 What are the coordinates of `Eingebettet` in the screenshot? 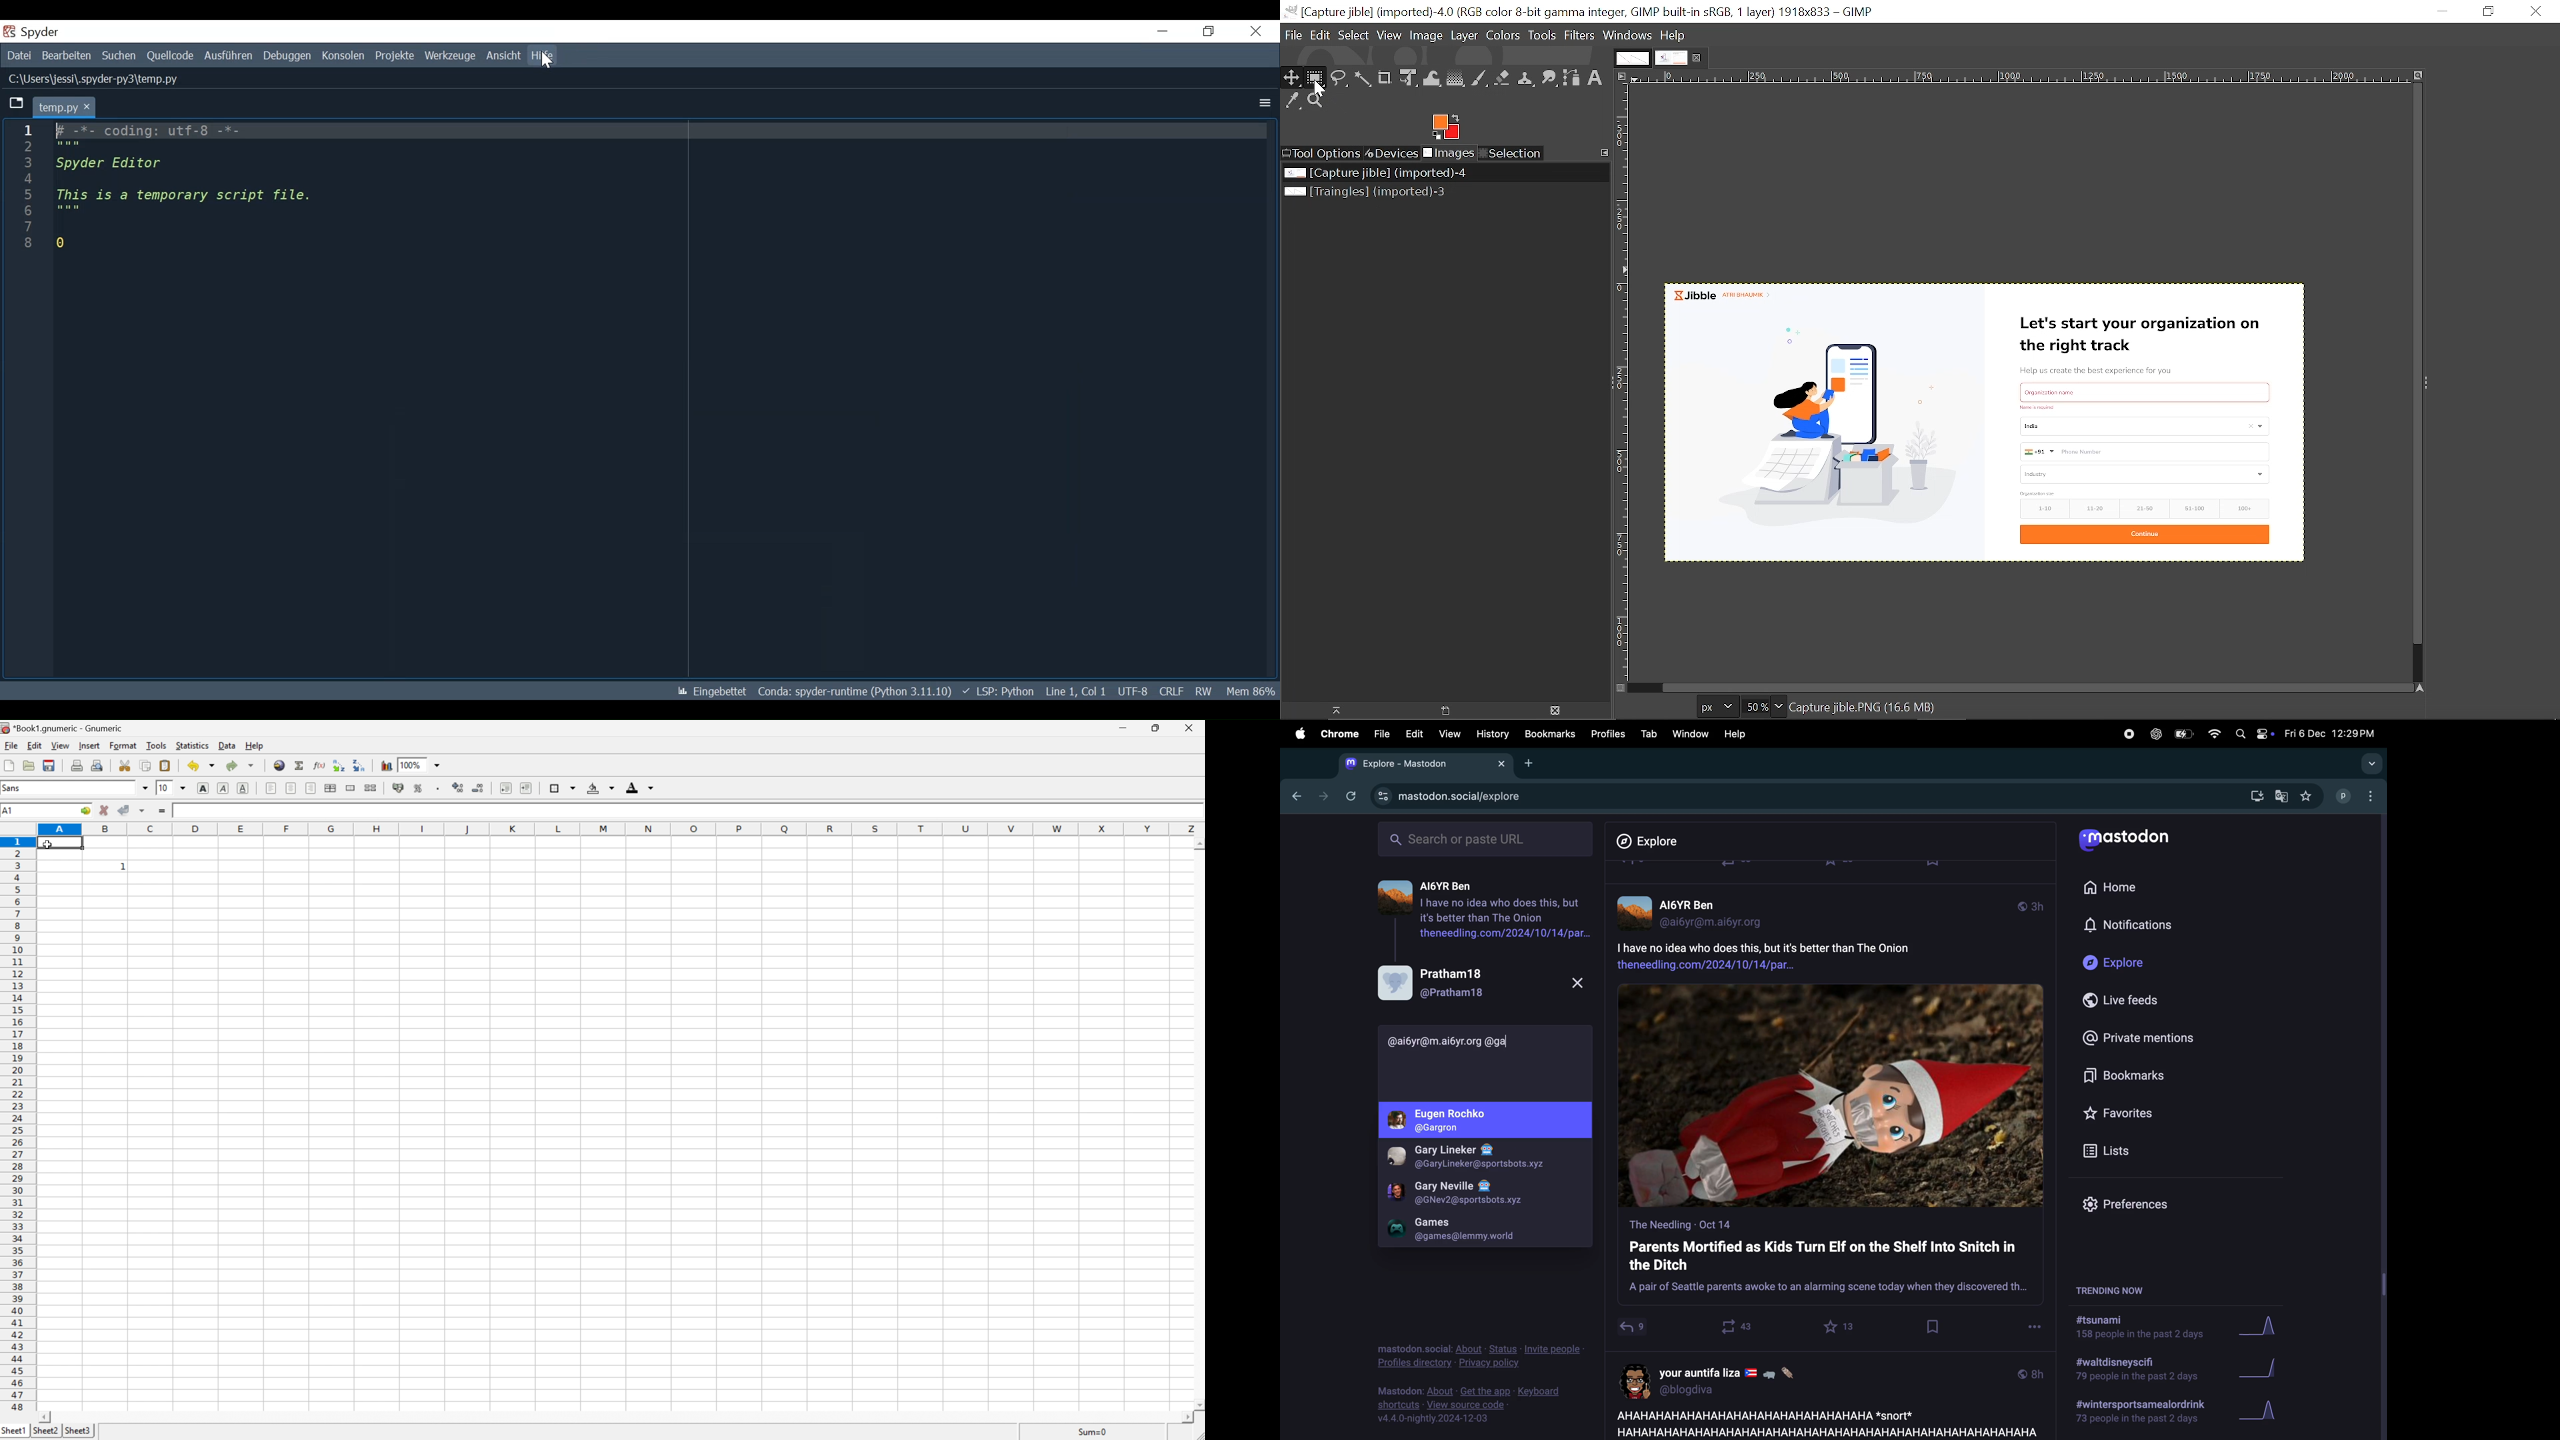 It's located at (713, 692).